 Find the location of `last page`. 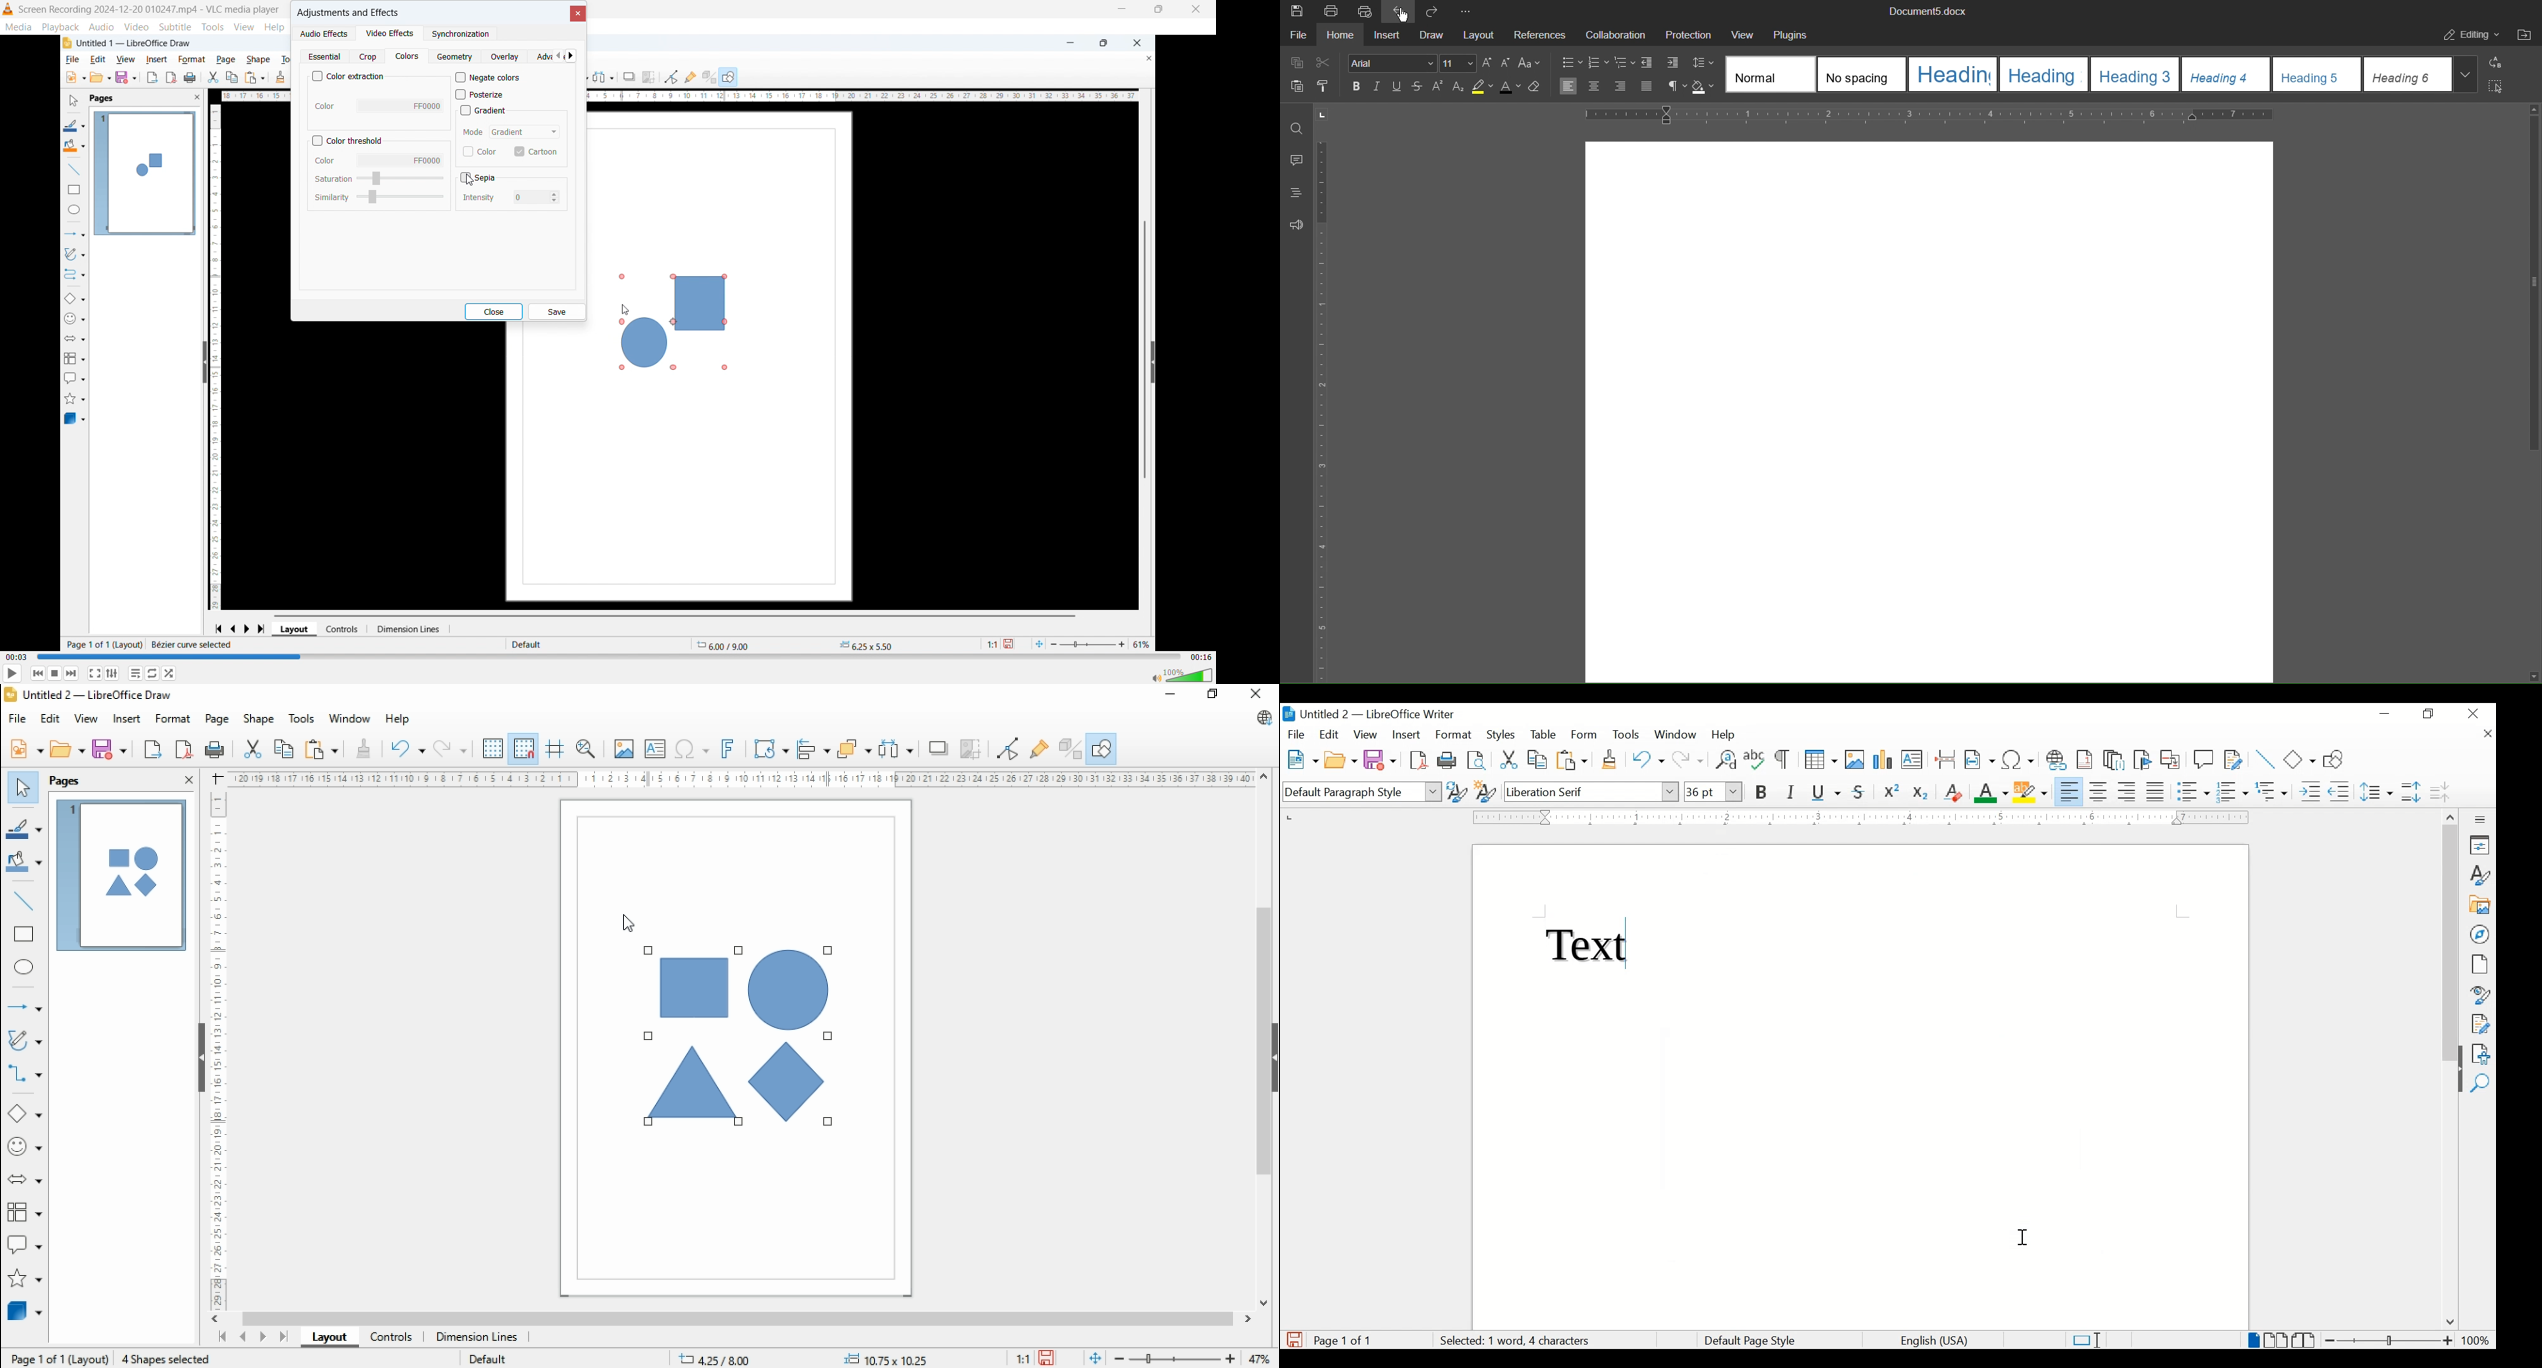

last page is located at coordinates (283, 1337).